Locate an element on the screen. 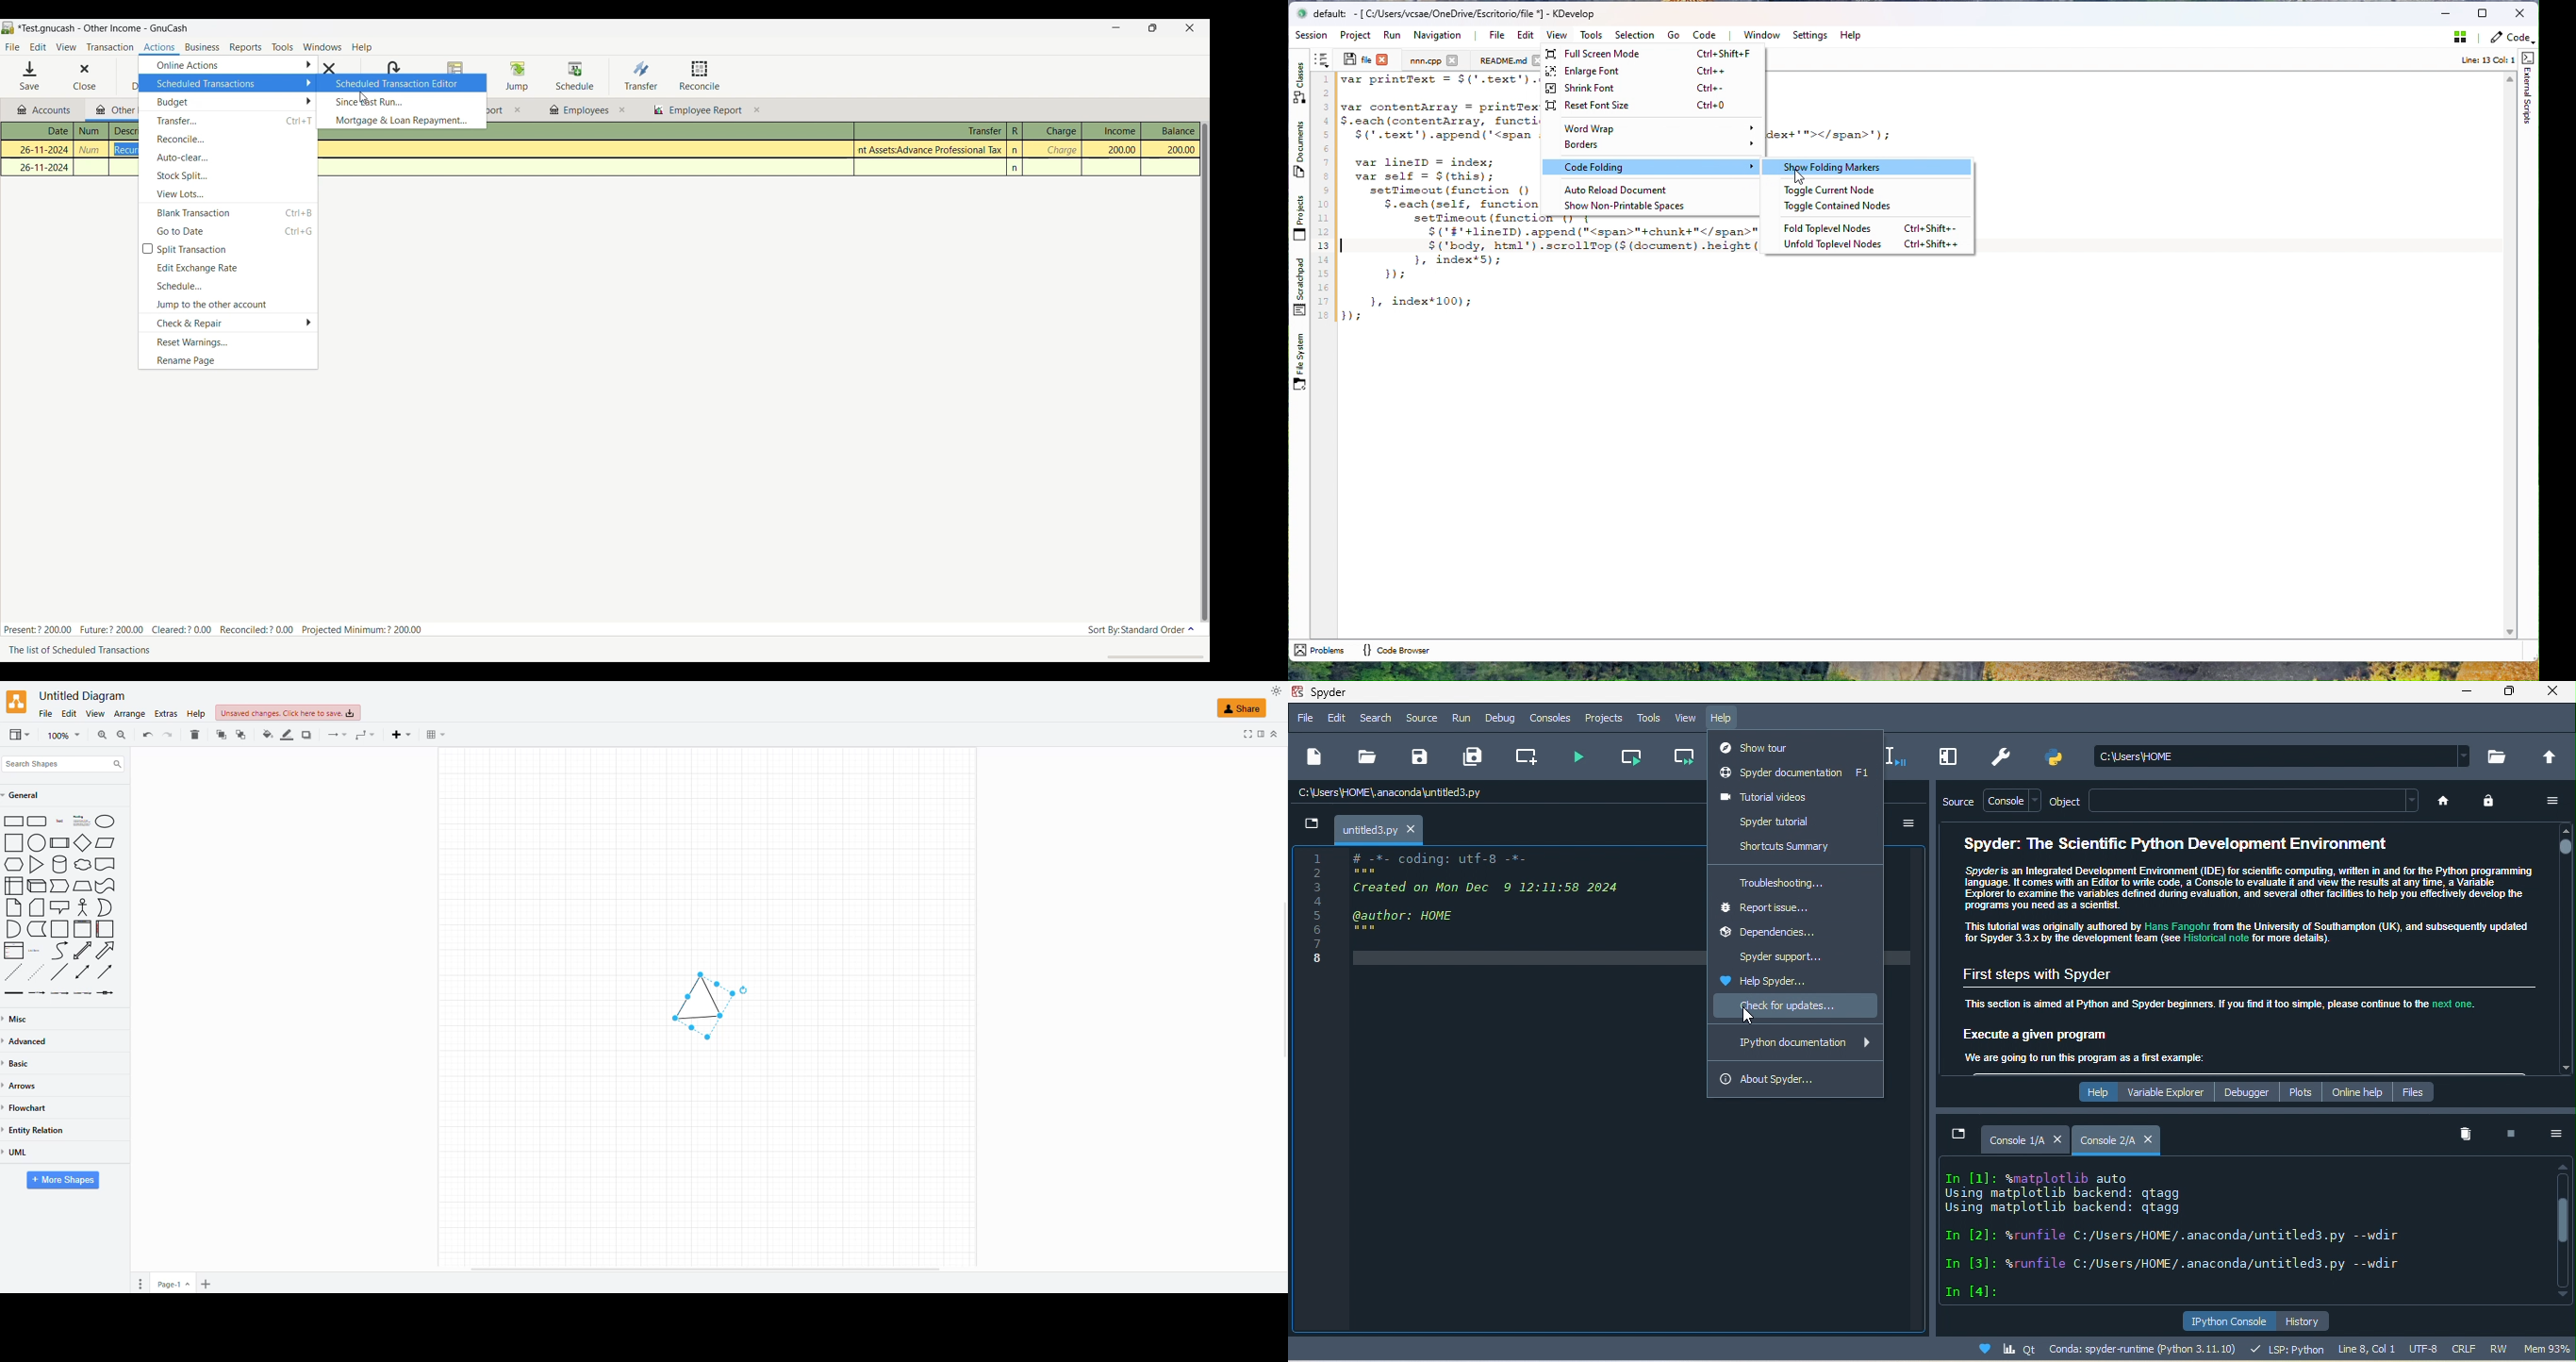  to front is located at coordinates (242, 733).